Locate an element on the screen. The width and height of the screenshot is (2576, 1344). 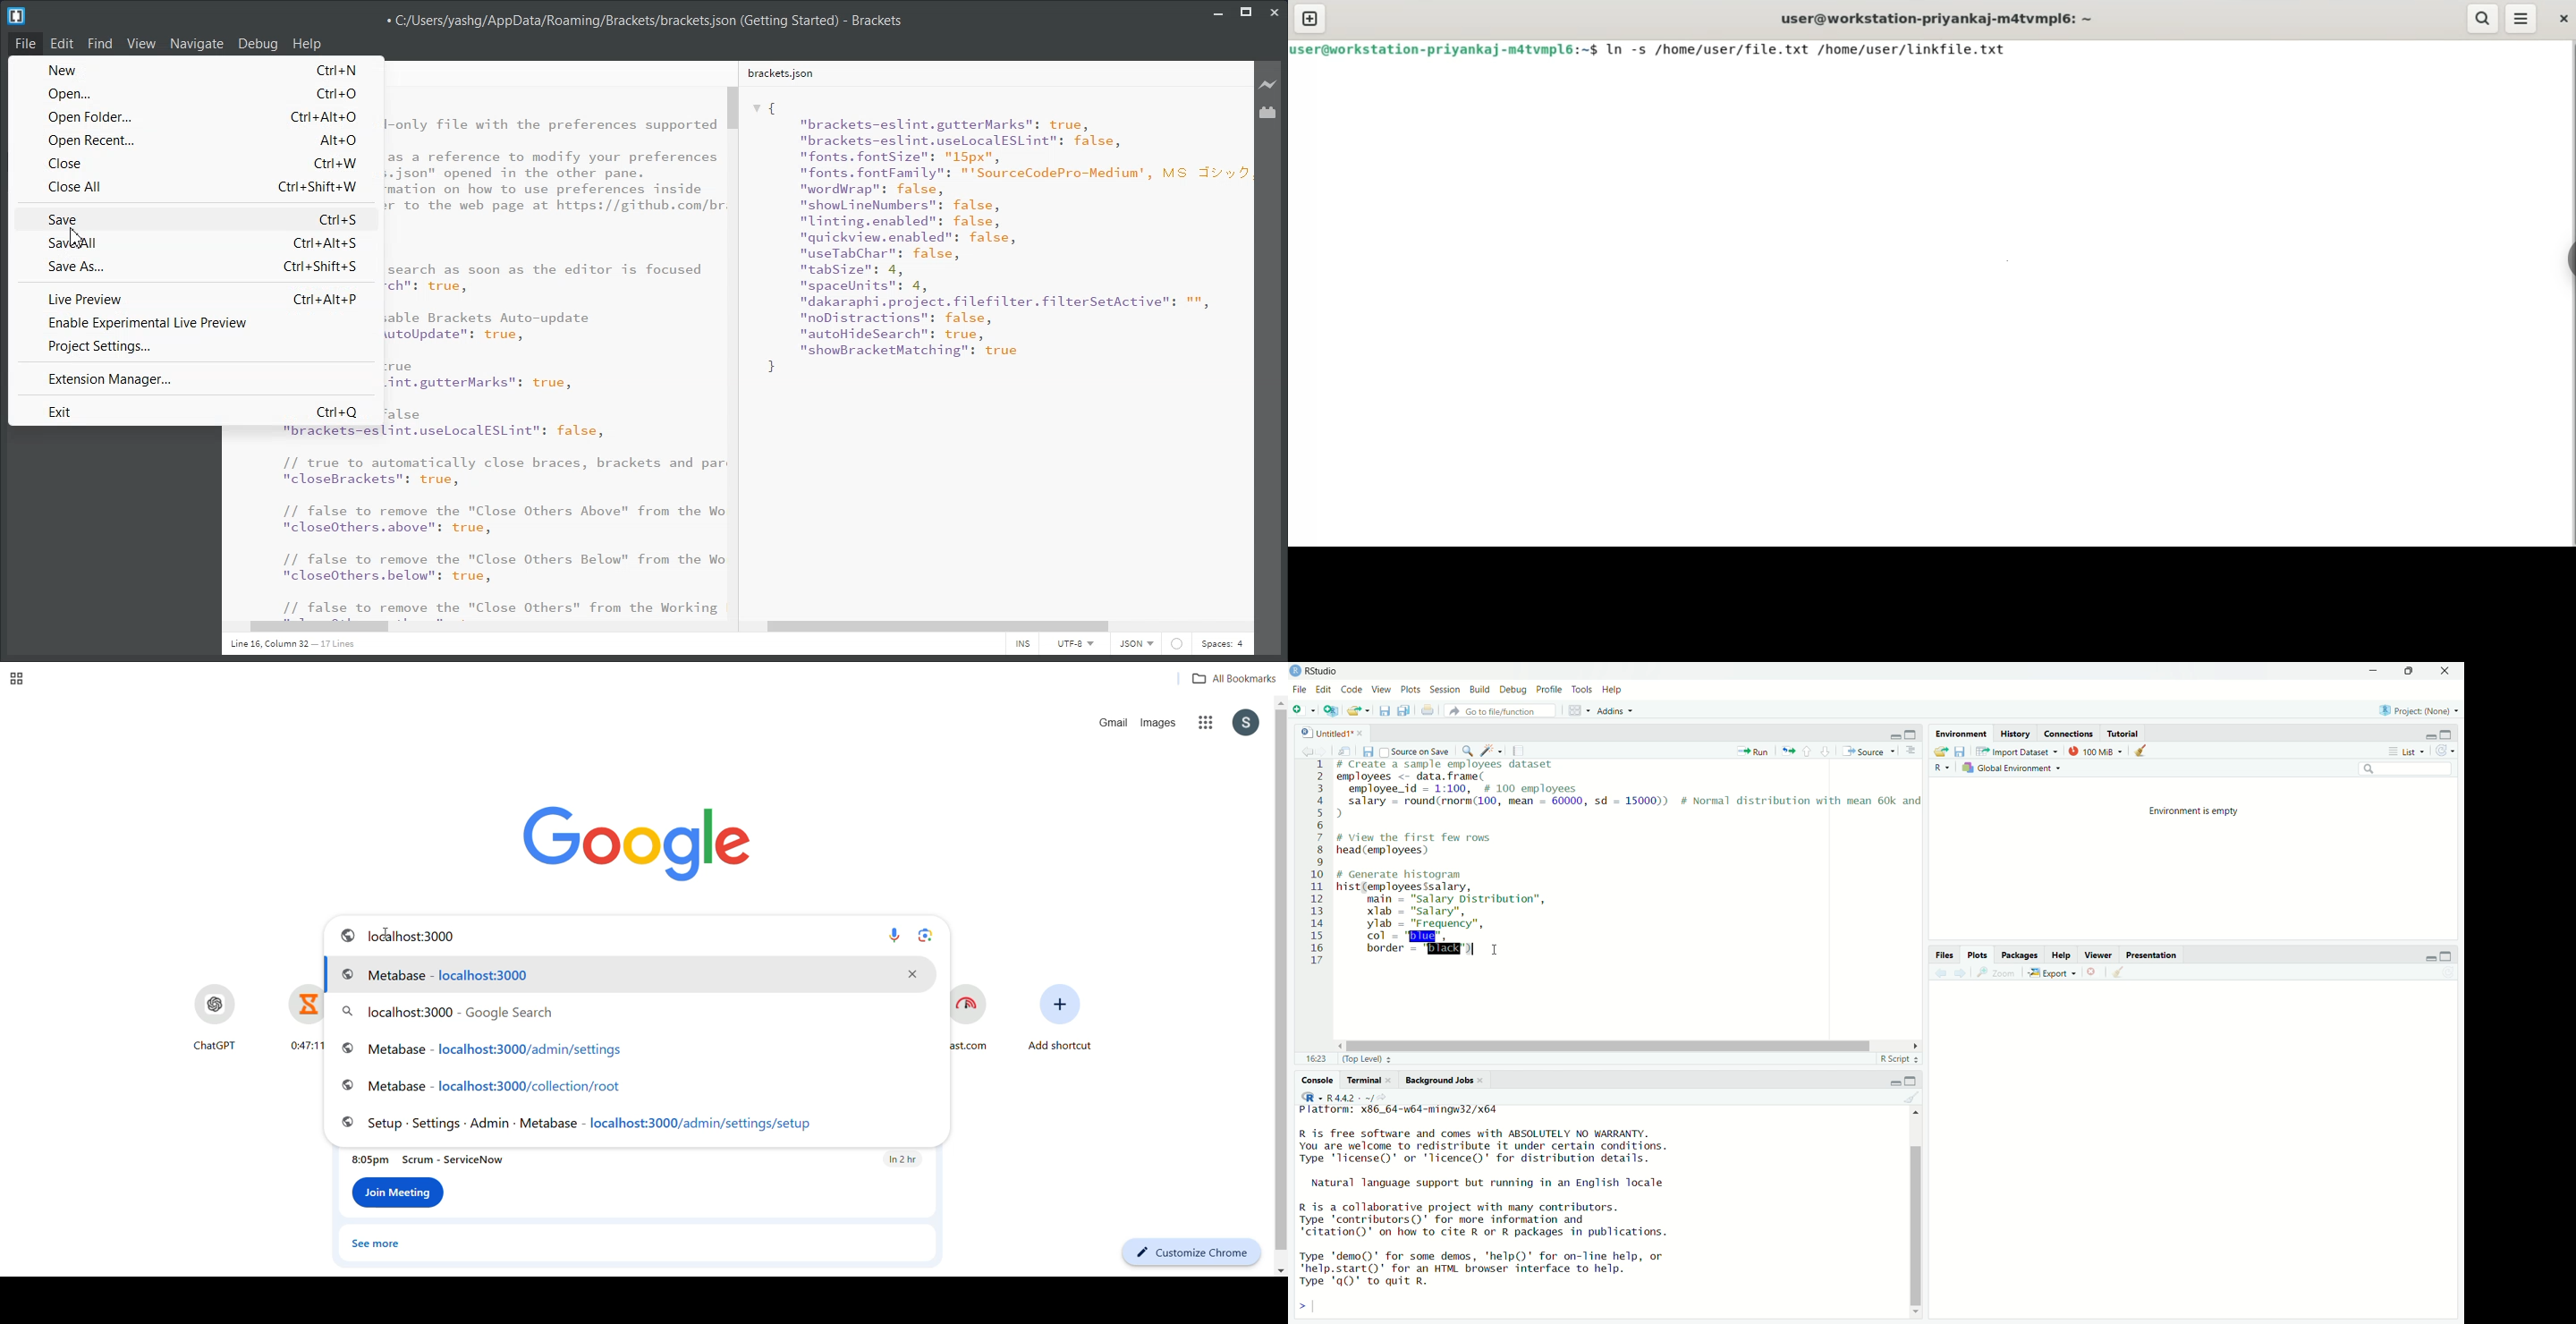
save is located at coordinates (1960, 751).